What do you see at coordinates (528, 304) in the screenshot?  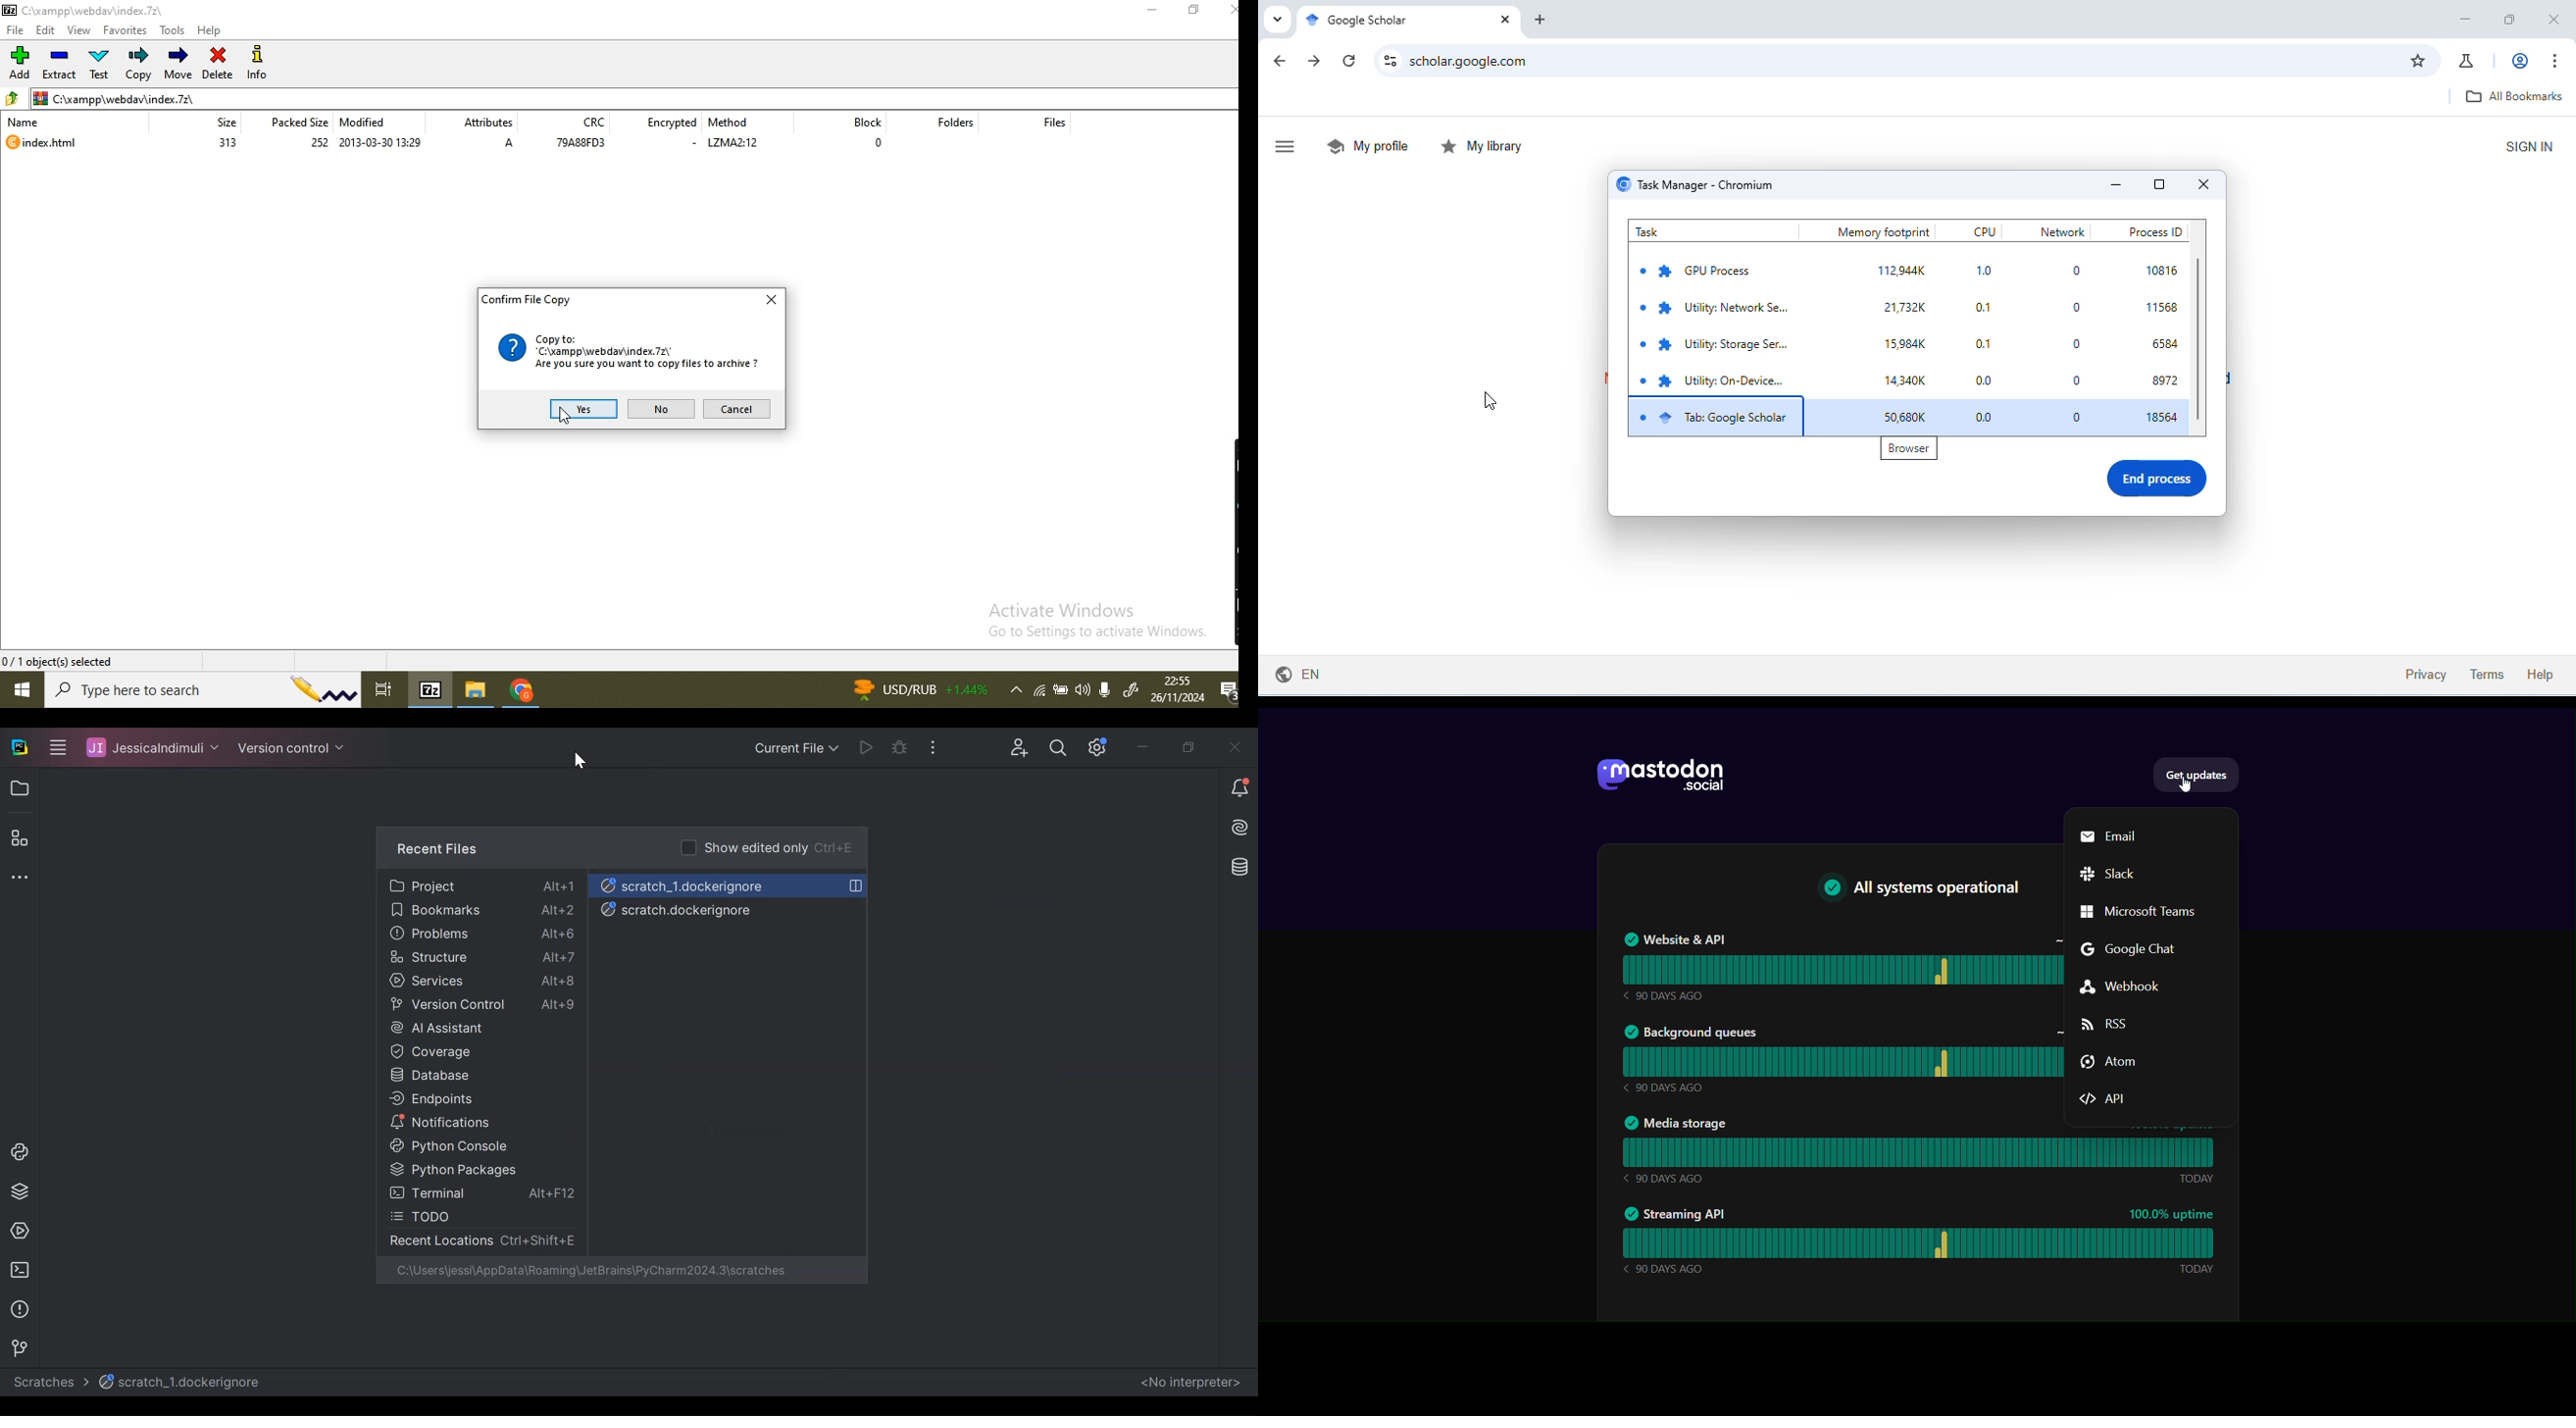 I see `confirm file copy` at bounding box center [528, 304].